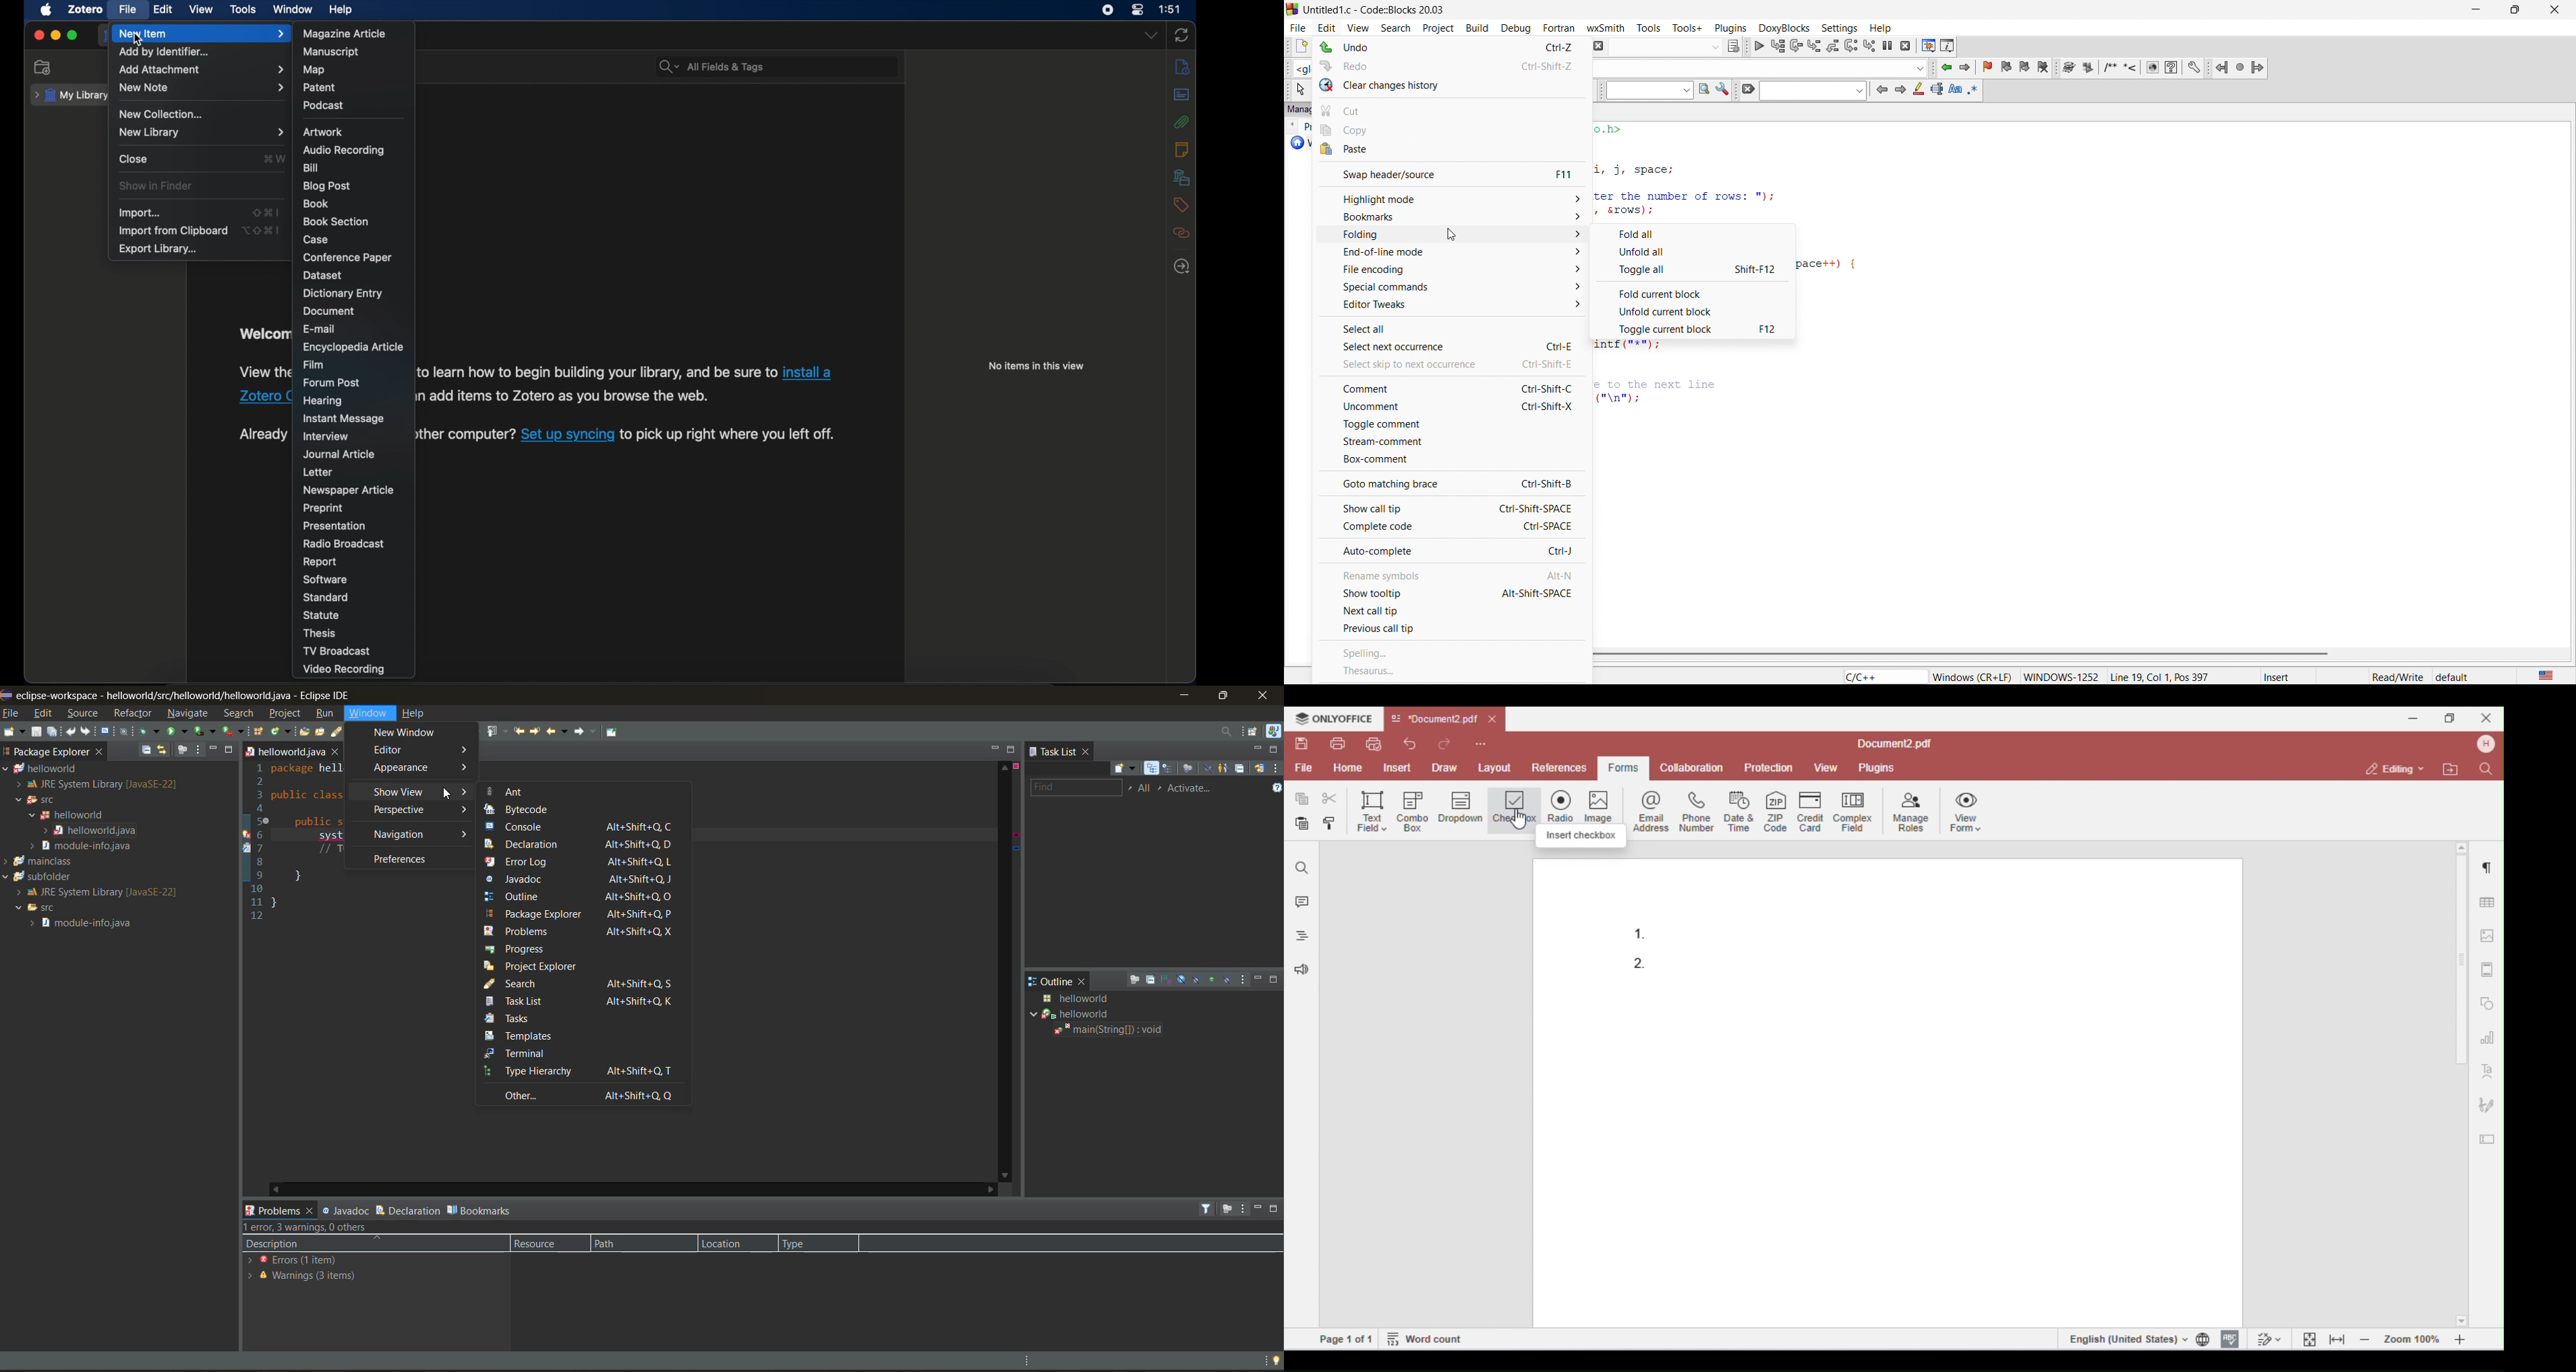  I want to click on stop debugging, so click(1906, 46).